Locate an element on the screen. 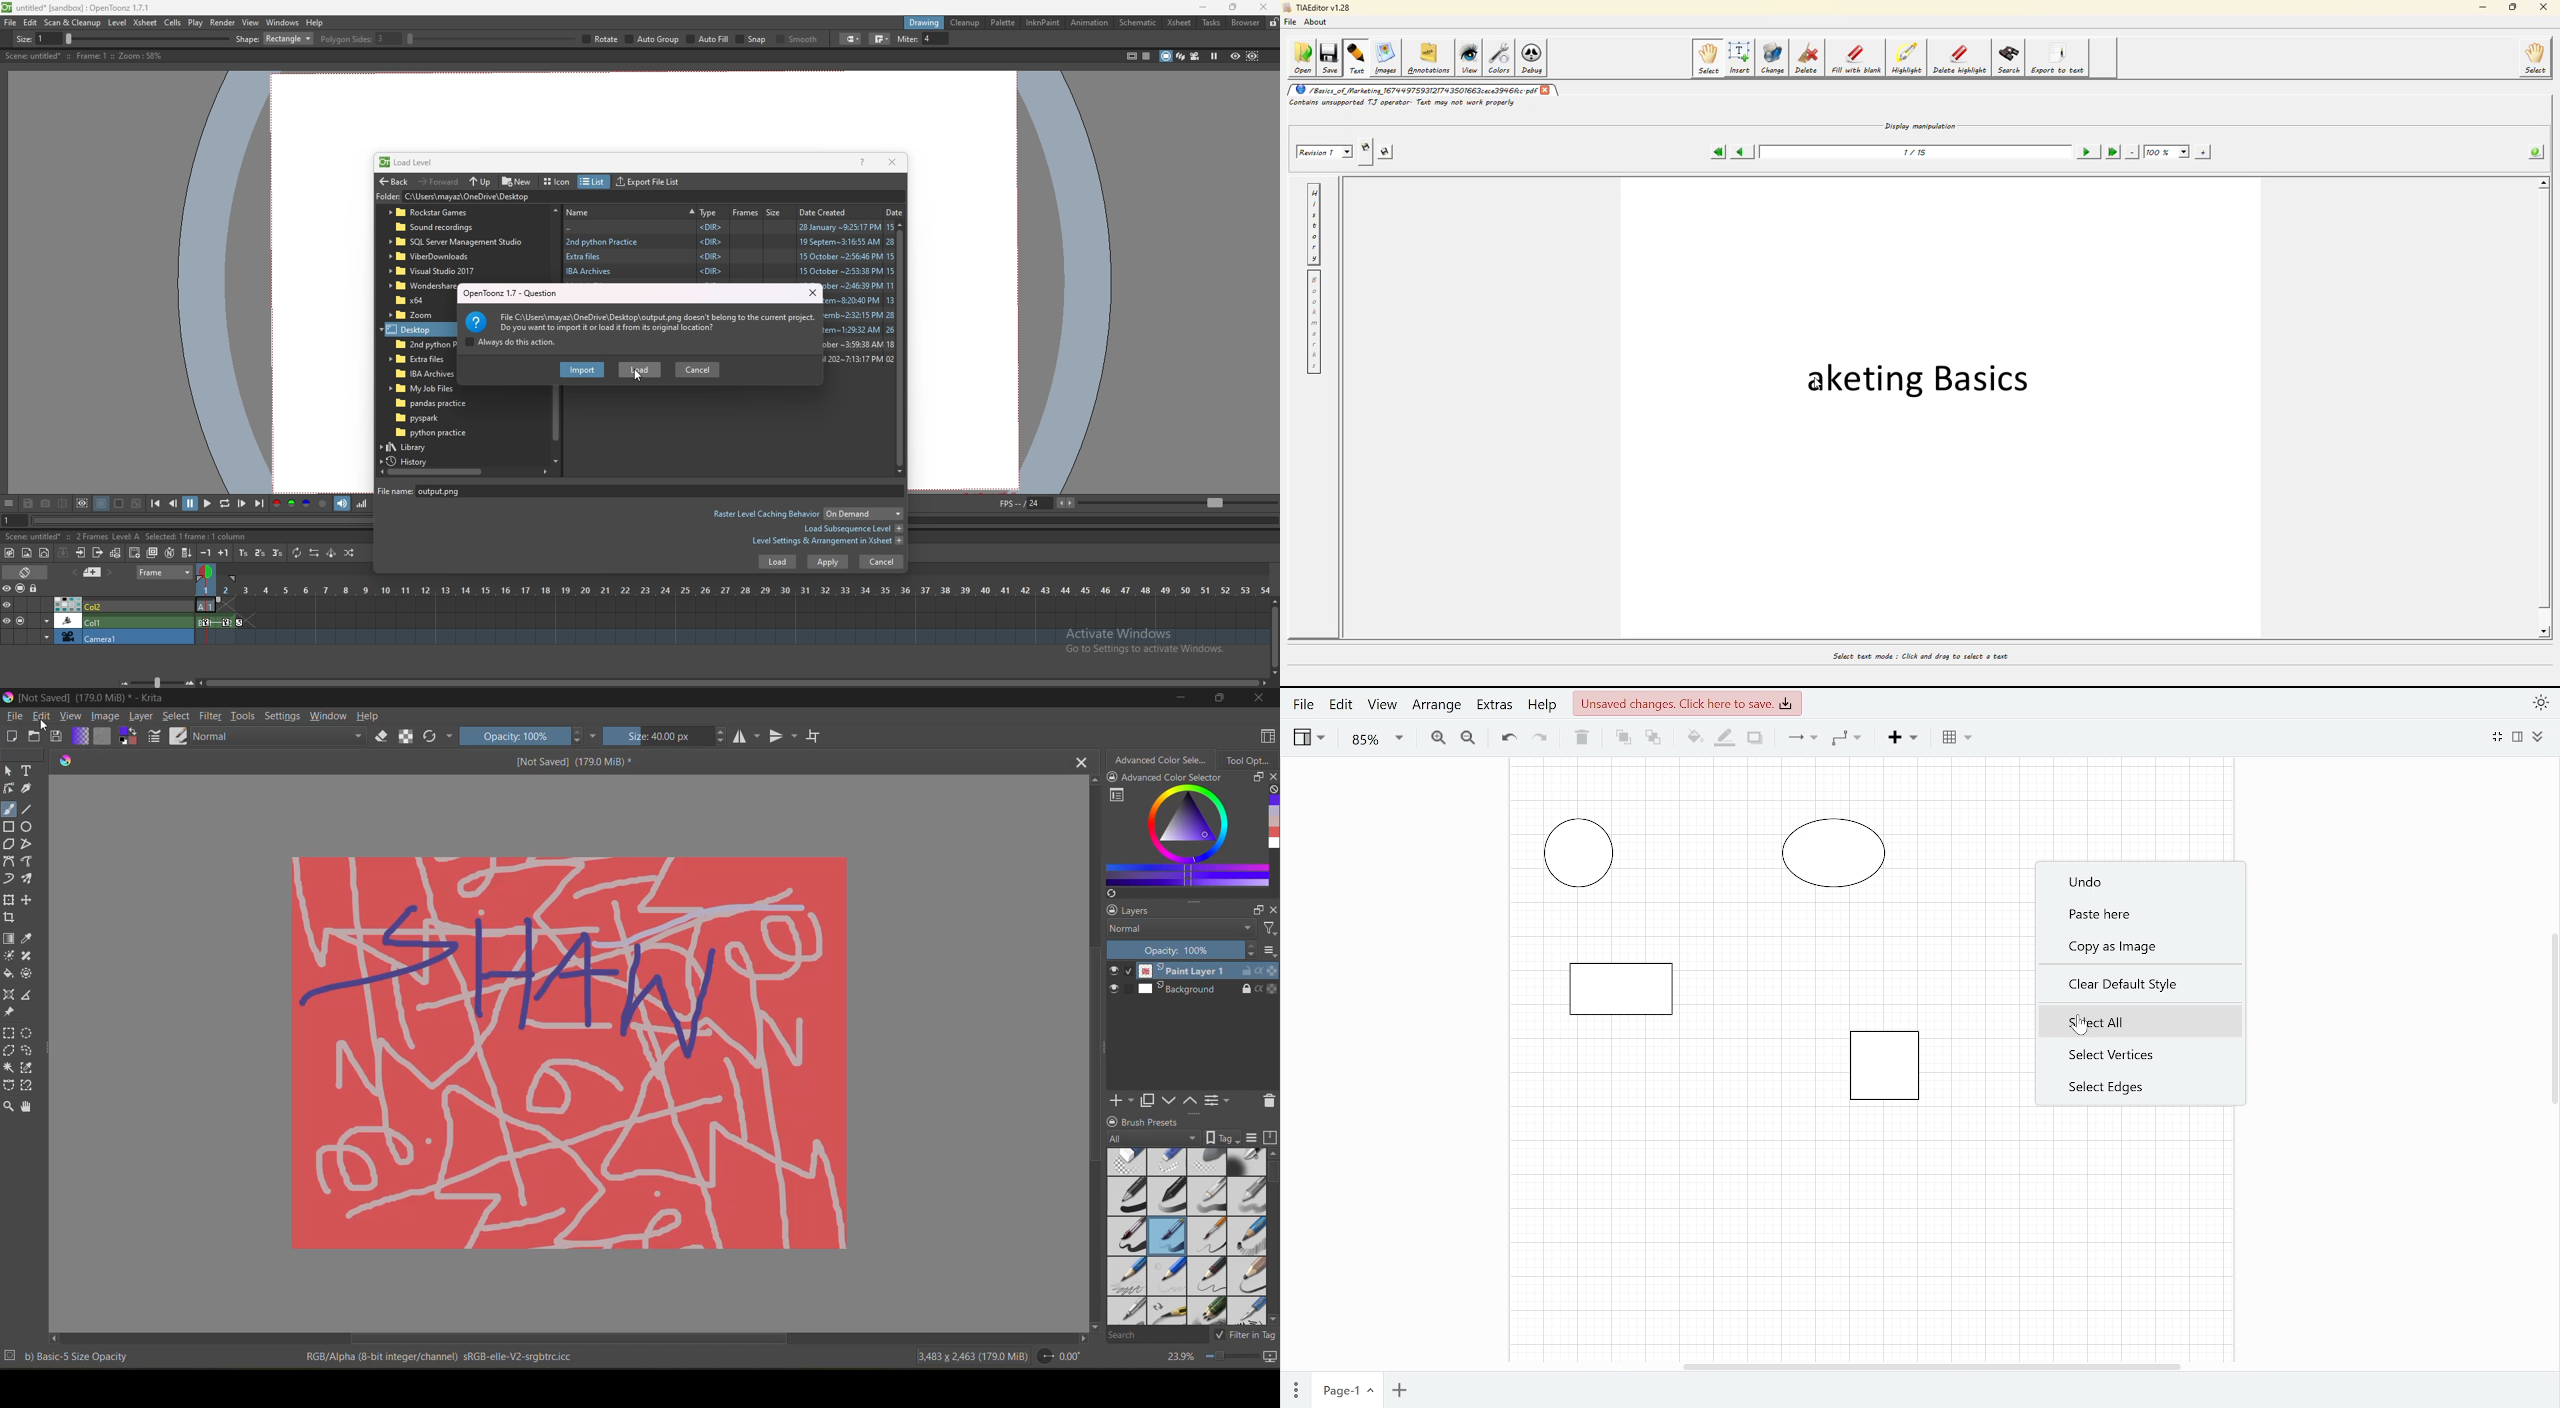 This screenshot has height=1428, width=2576. mask down is located at coordinates (1171, 1101).